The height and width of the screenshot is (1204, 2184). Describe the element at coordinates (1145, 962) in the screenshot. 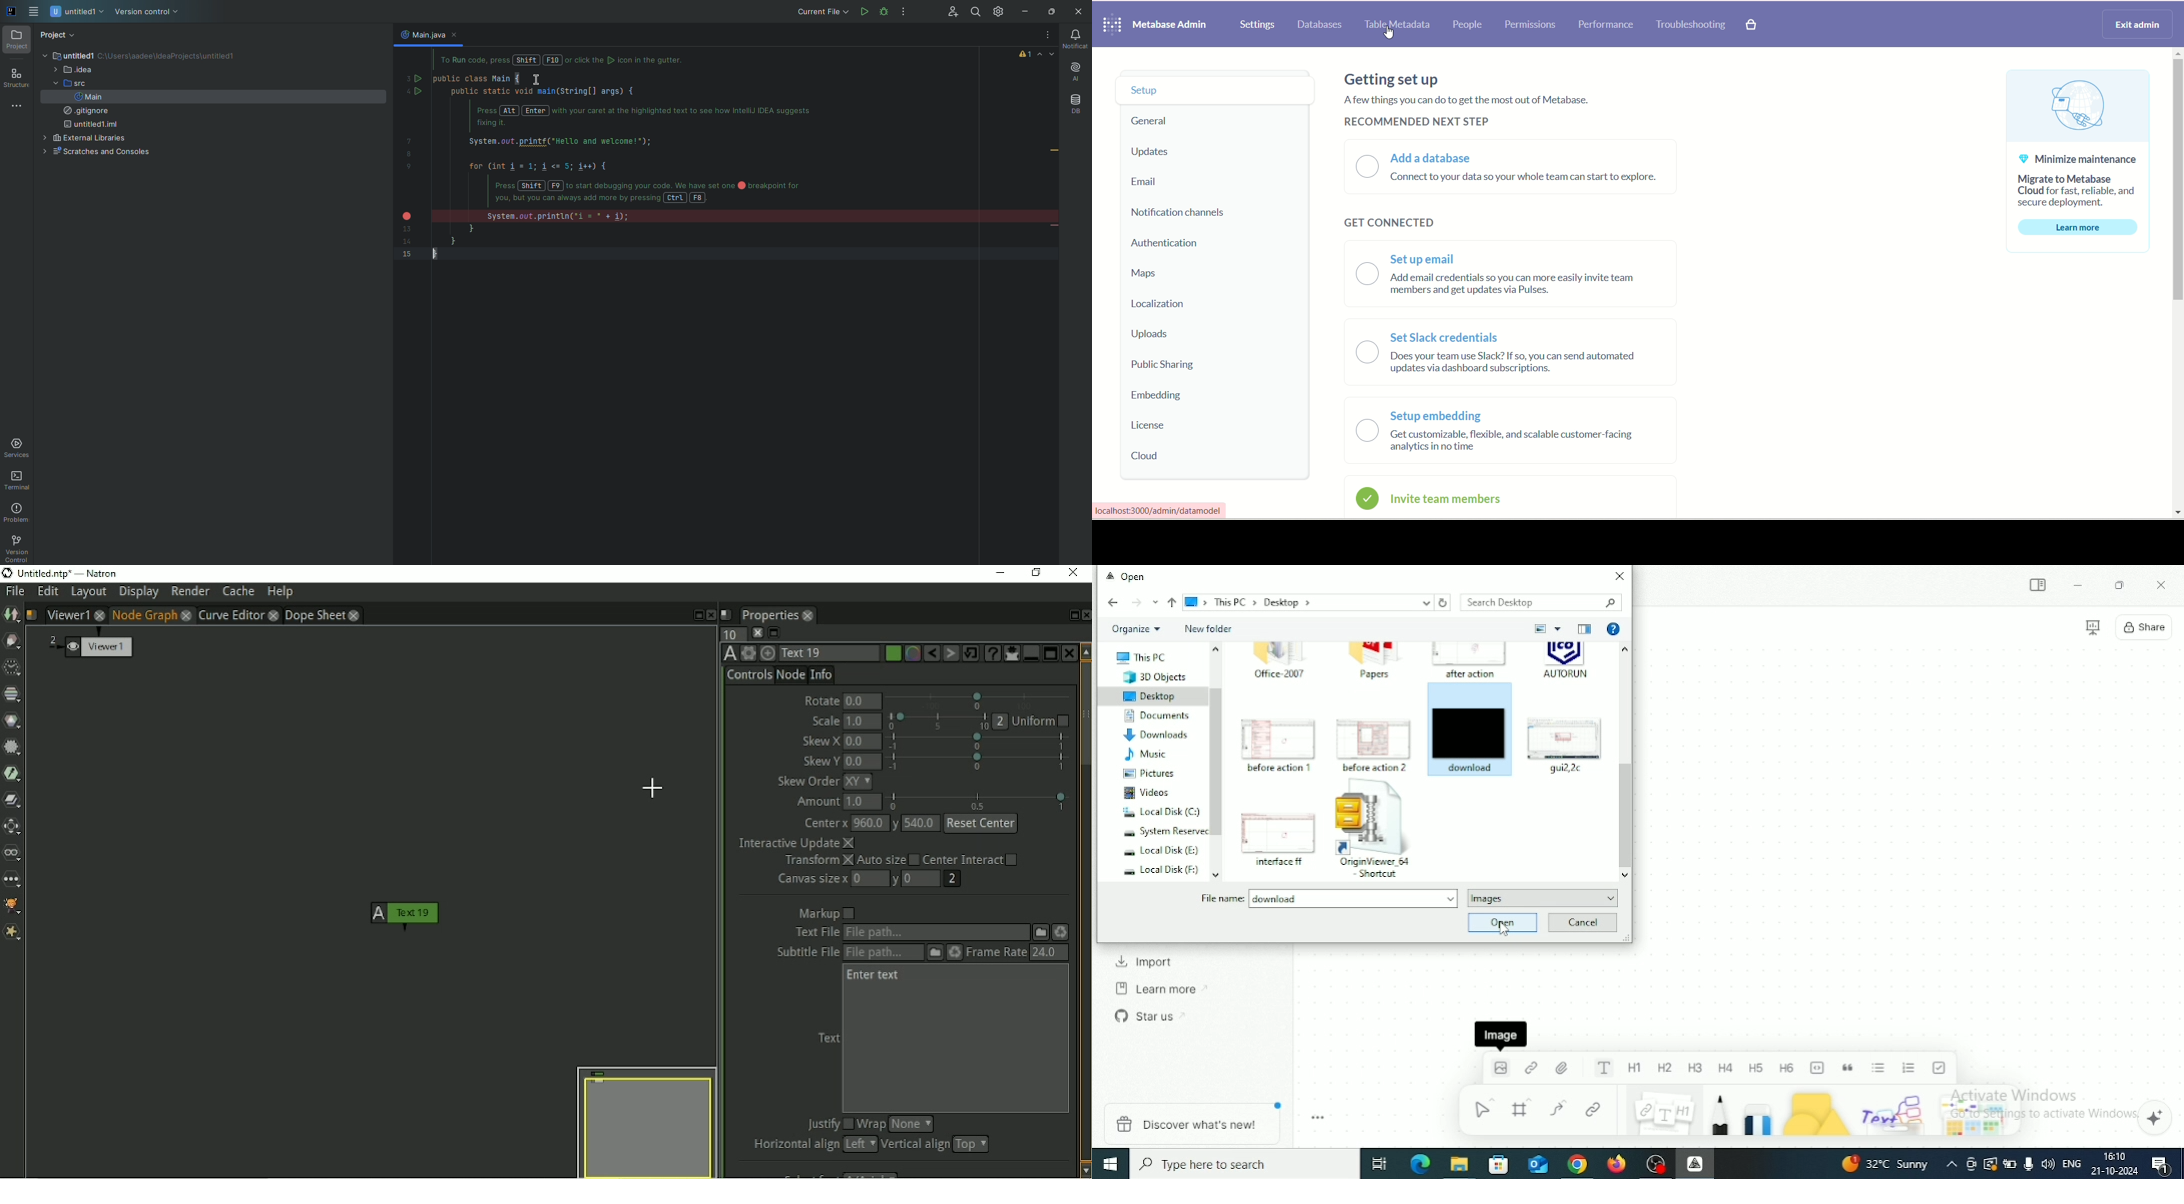

I see `Import` at that location.